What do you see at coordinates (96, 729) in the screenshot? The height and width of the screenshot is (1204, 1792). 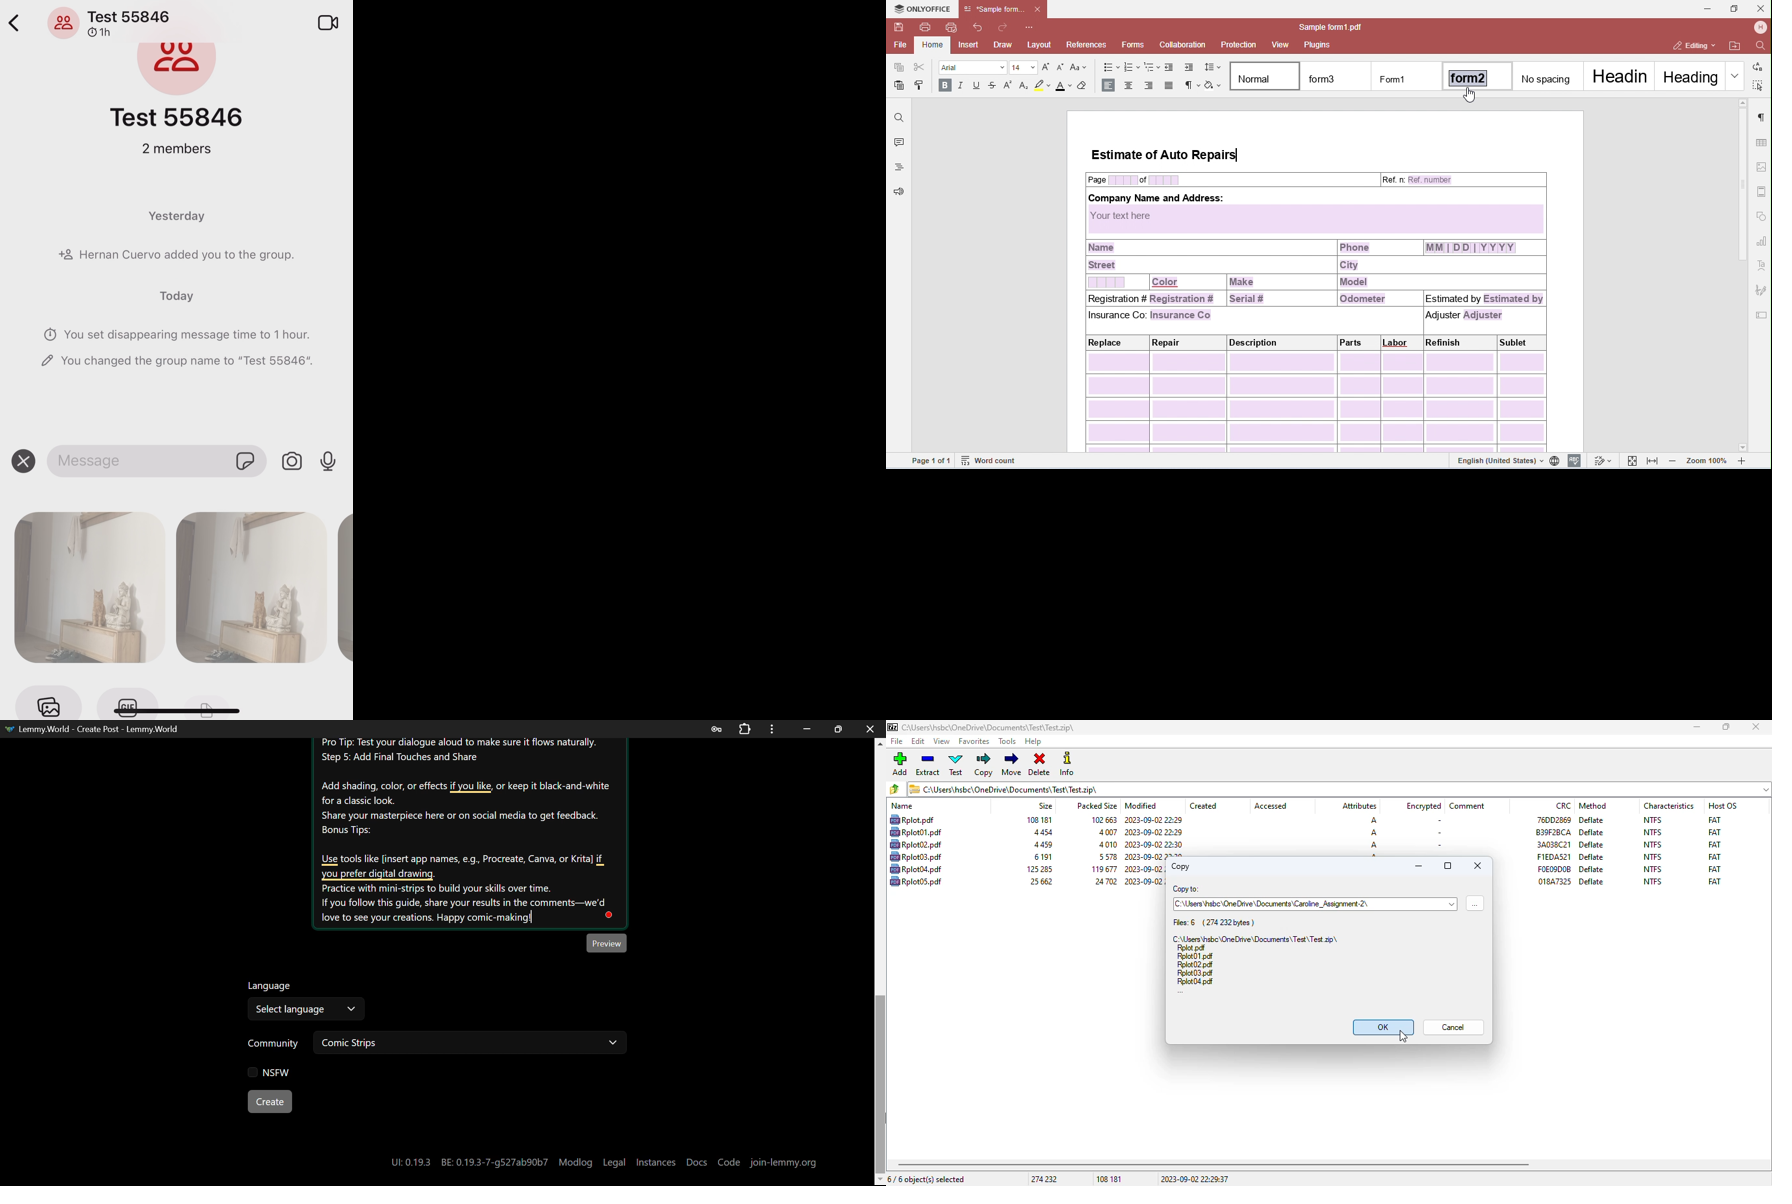 I see `Lemmy.World - Create Post - Lemmy.World` at bounding box center [96, 729].